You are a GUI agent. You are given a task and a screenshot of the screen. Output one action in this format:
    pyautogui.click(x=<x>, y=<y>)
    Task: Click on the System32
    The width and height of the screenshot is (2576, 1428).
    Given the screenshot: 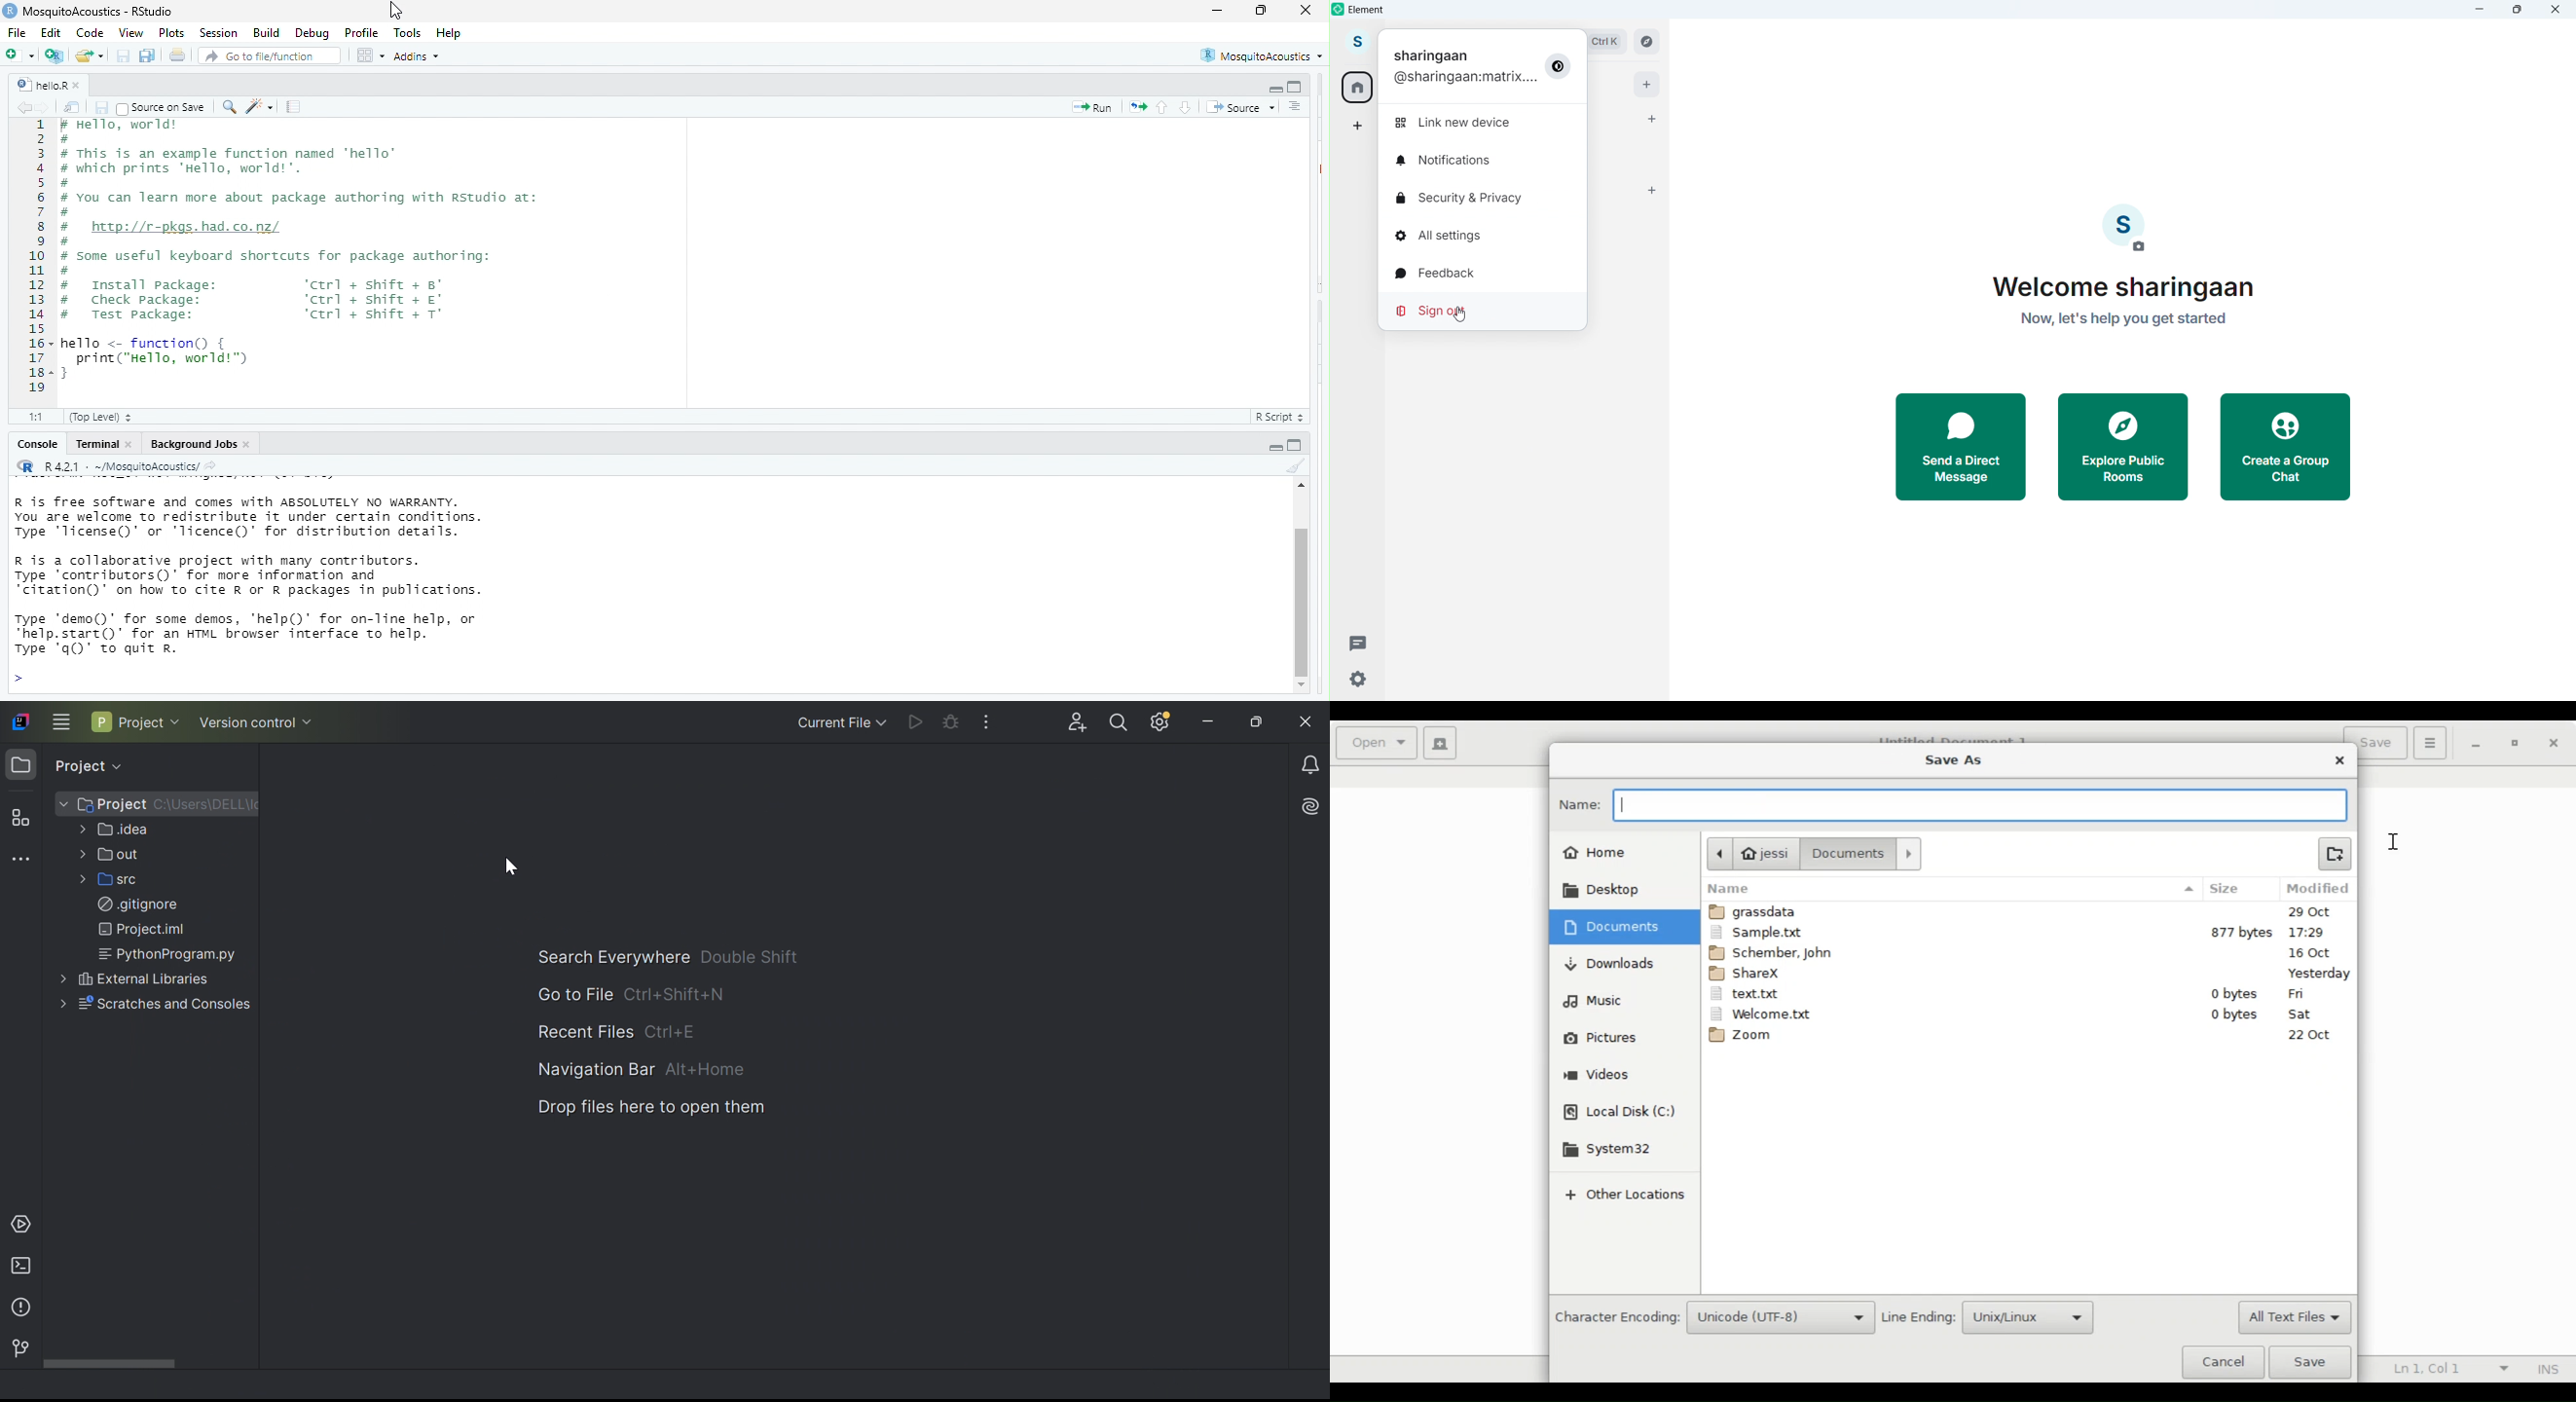 What is the action you would take?
    pyautogui.click(x=1611, y=1150)
    